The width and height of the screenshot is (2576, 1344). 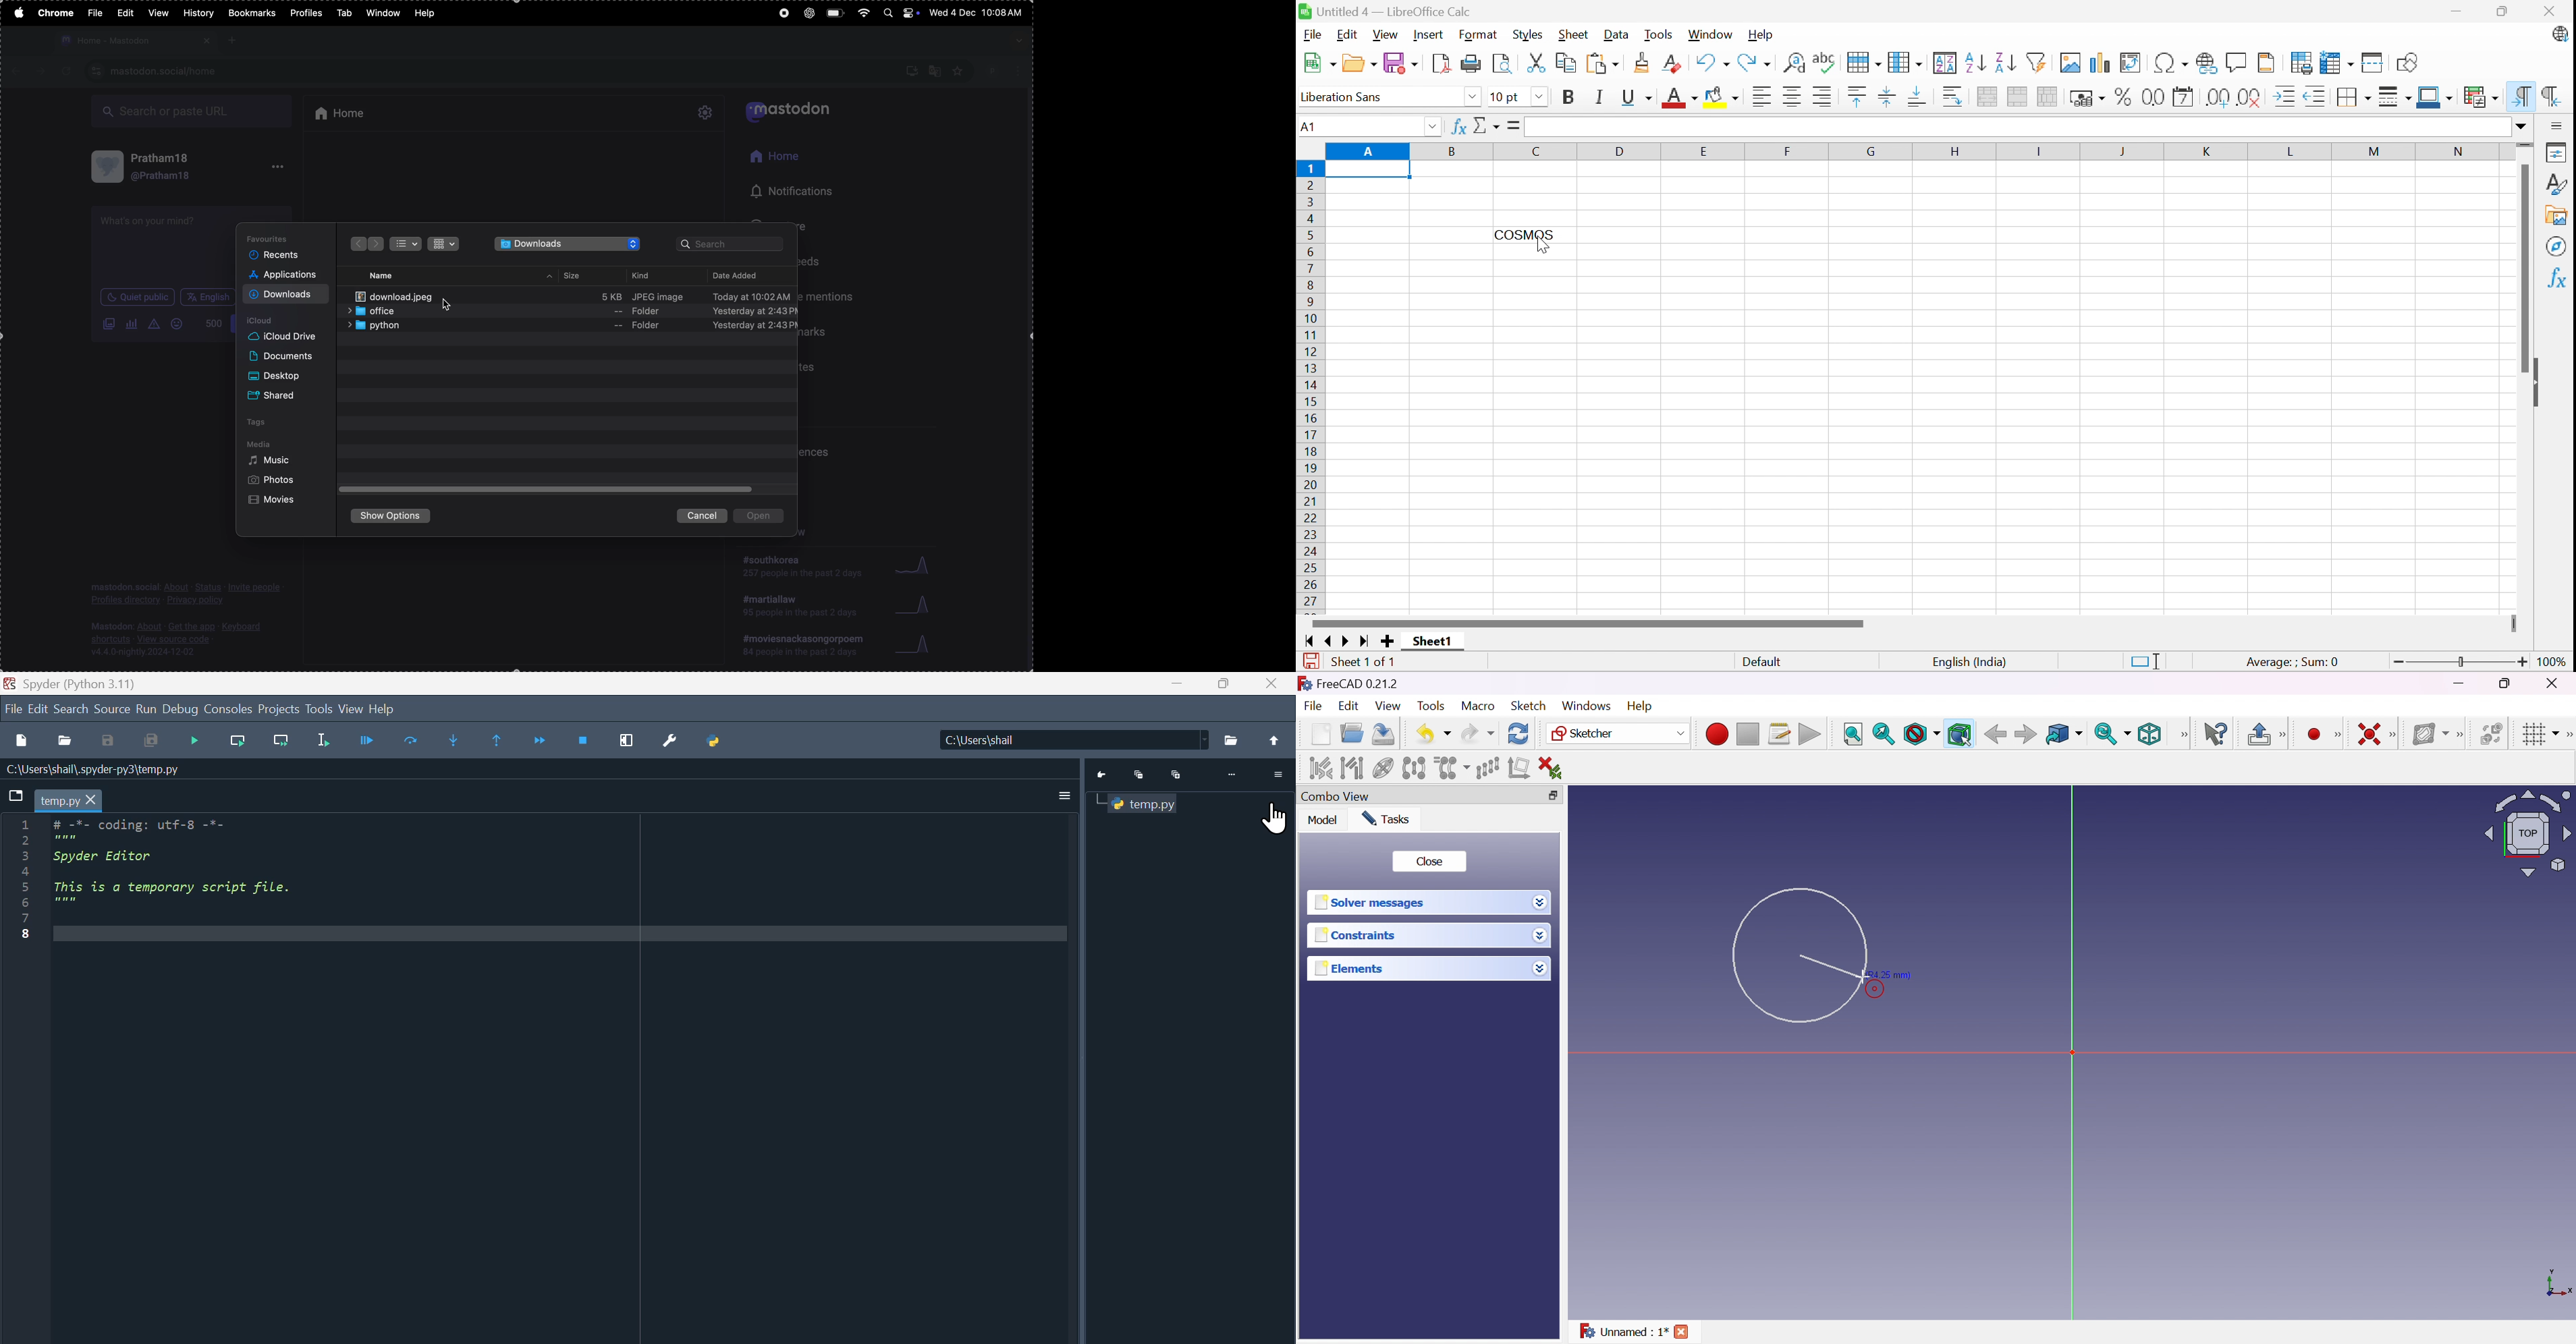 I want to click on File name, so click(x=94, y=770).